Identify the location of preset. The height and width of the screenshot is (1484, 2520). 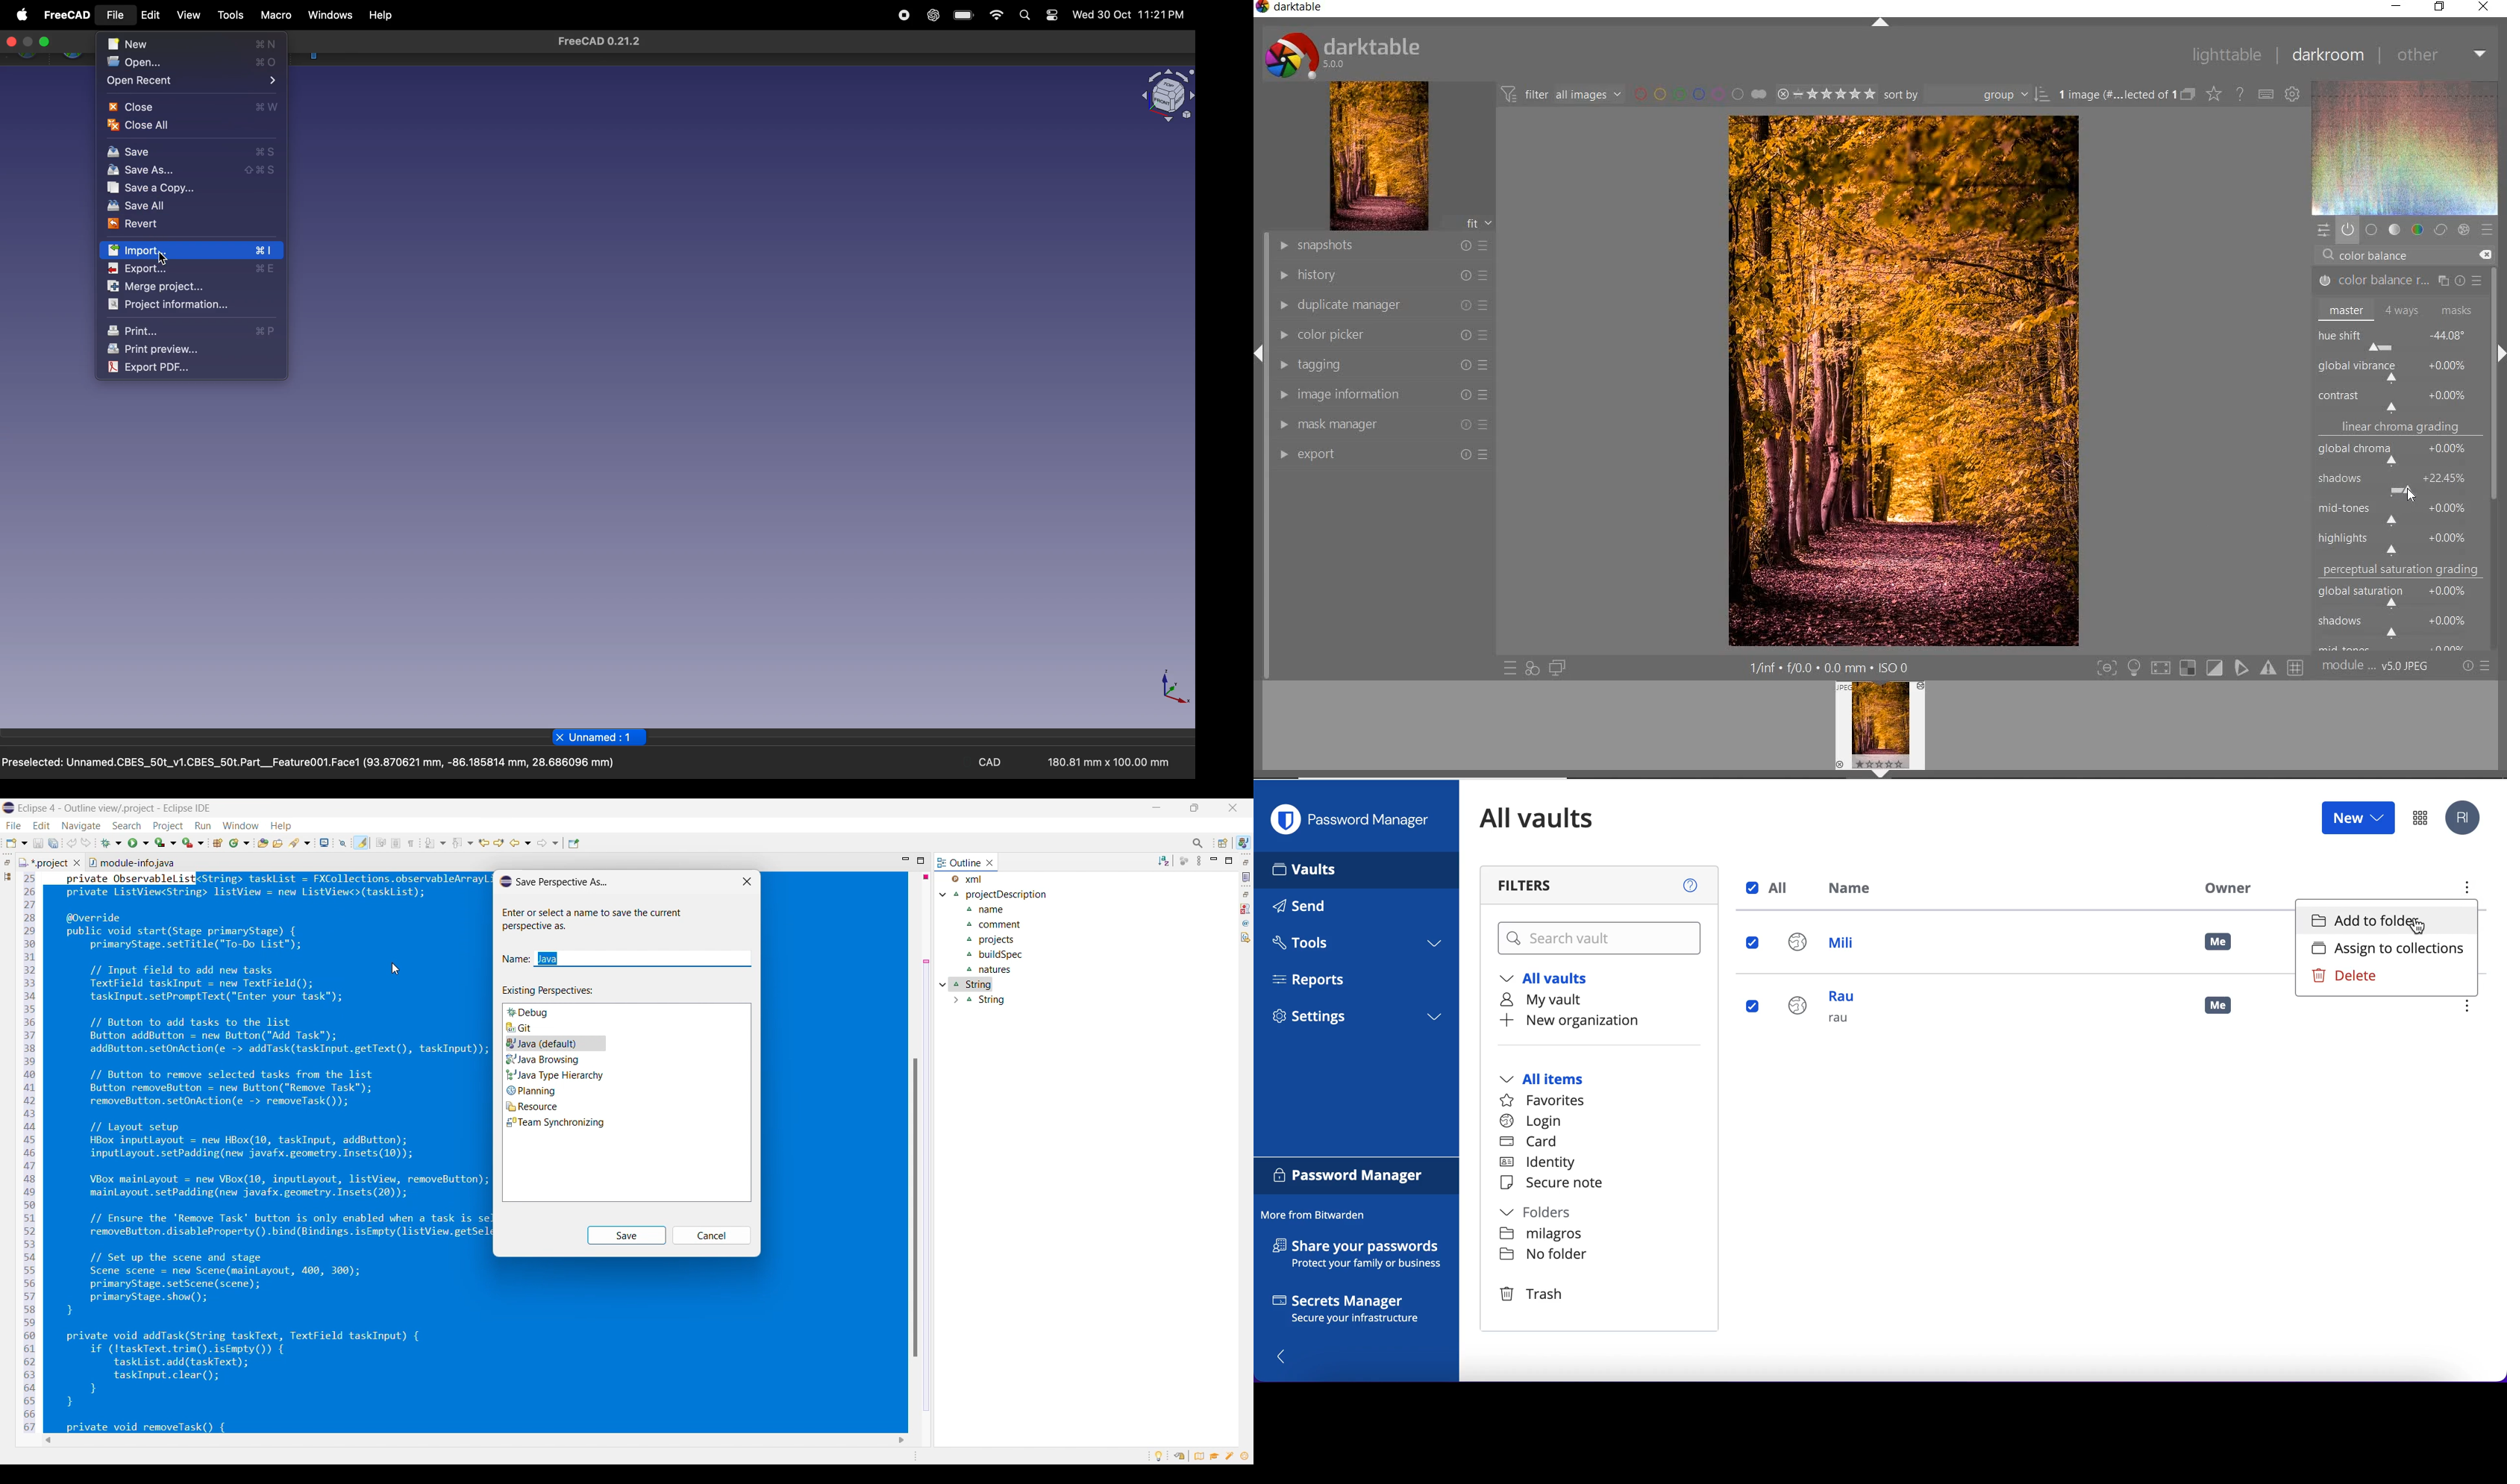
(2486, 229).